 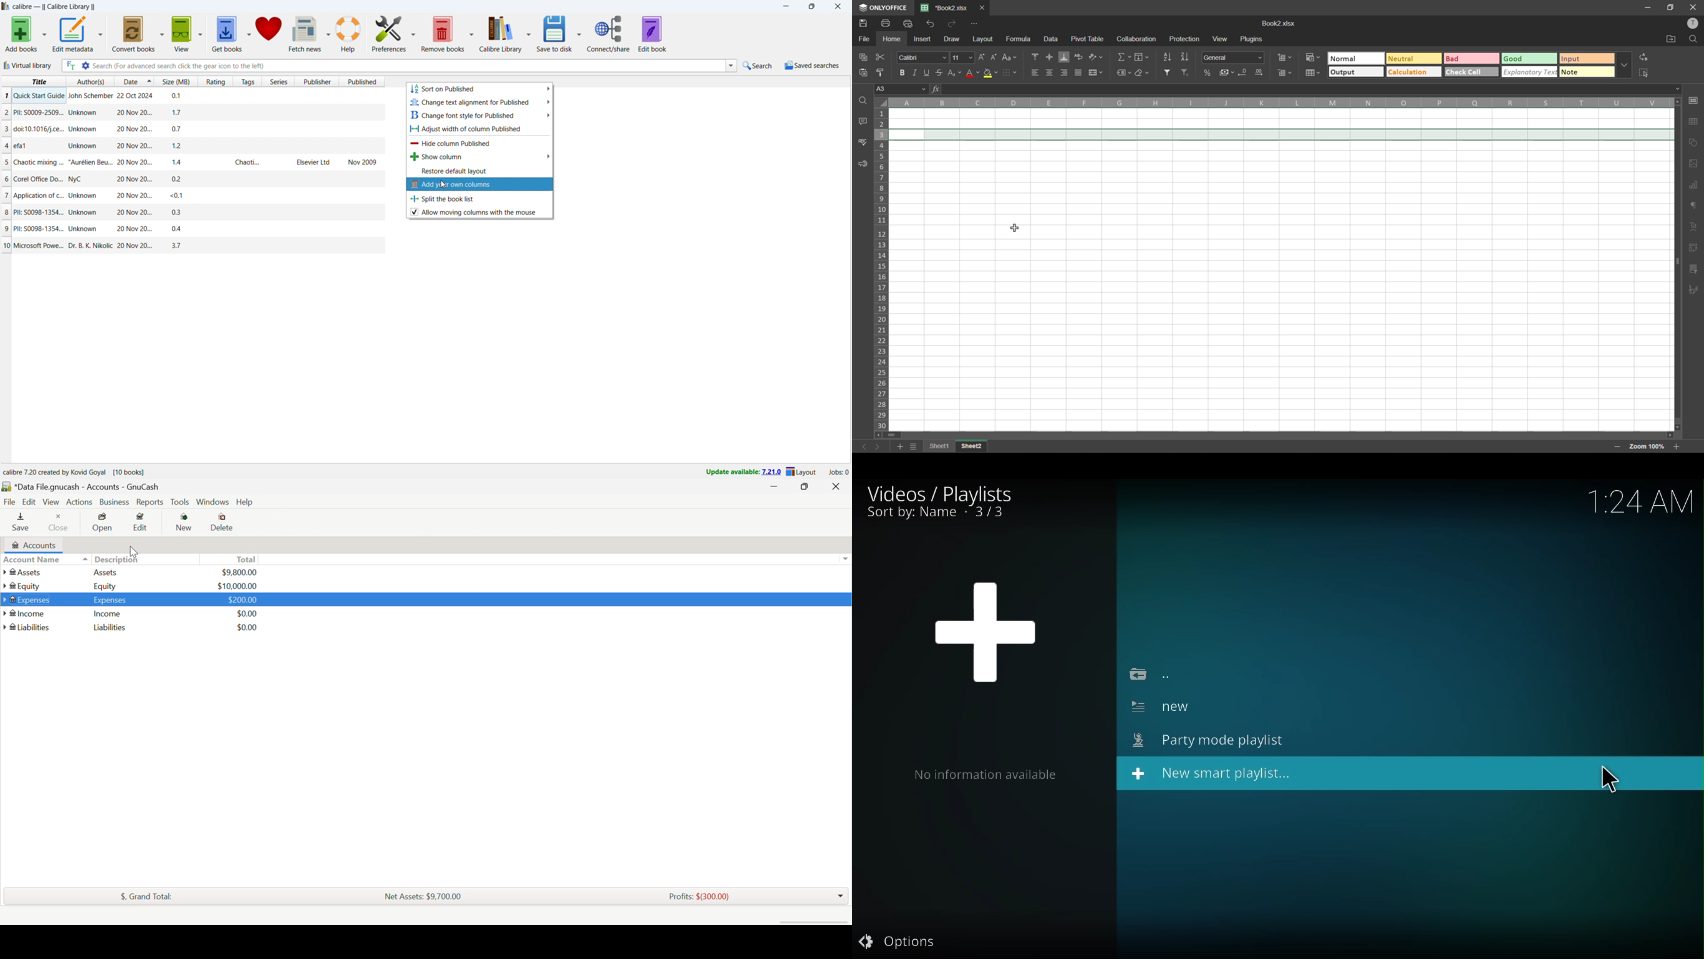 What do you see at coordinates (988, 628) in the screenshot?
I see `add` at bounding box center [988, 628].